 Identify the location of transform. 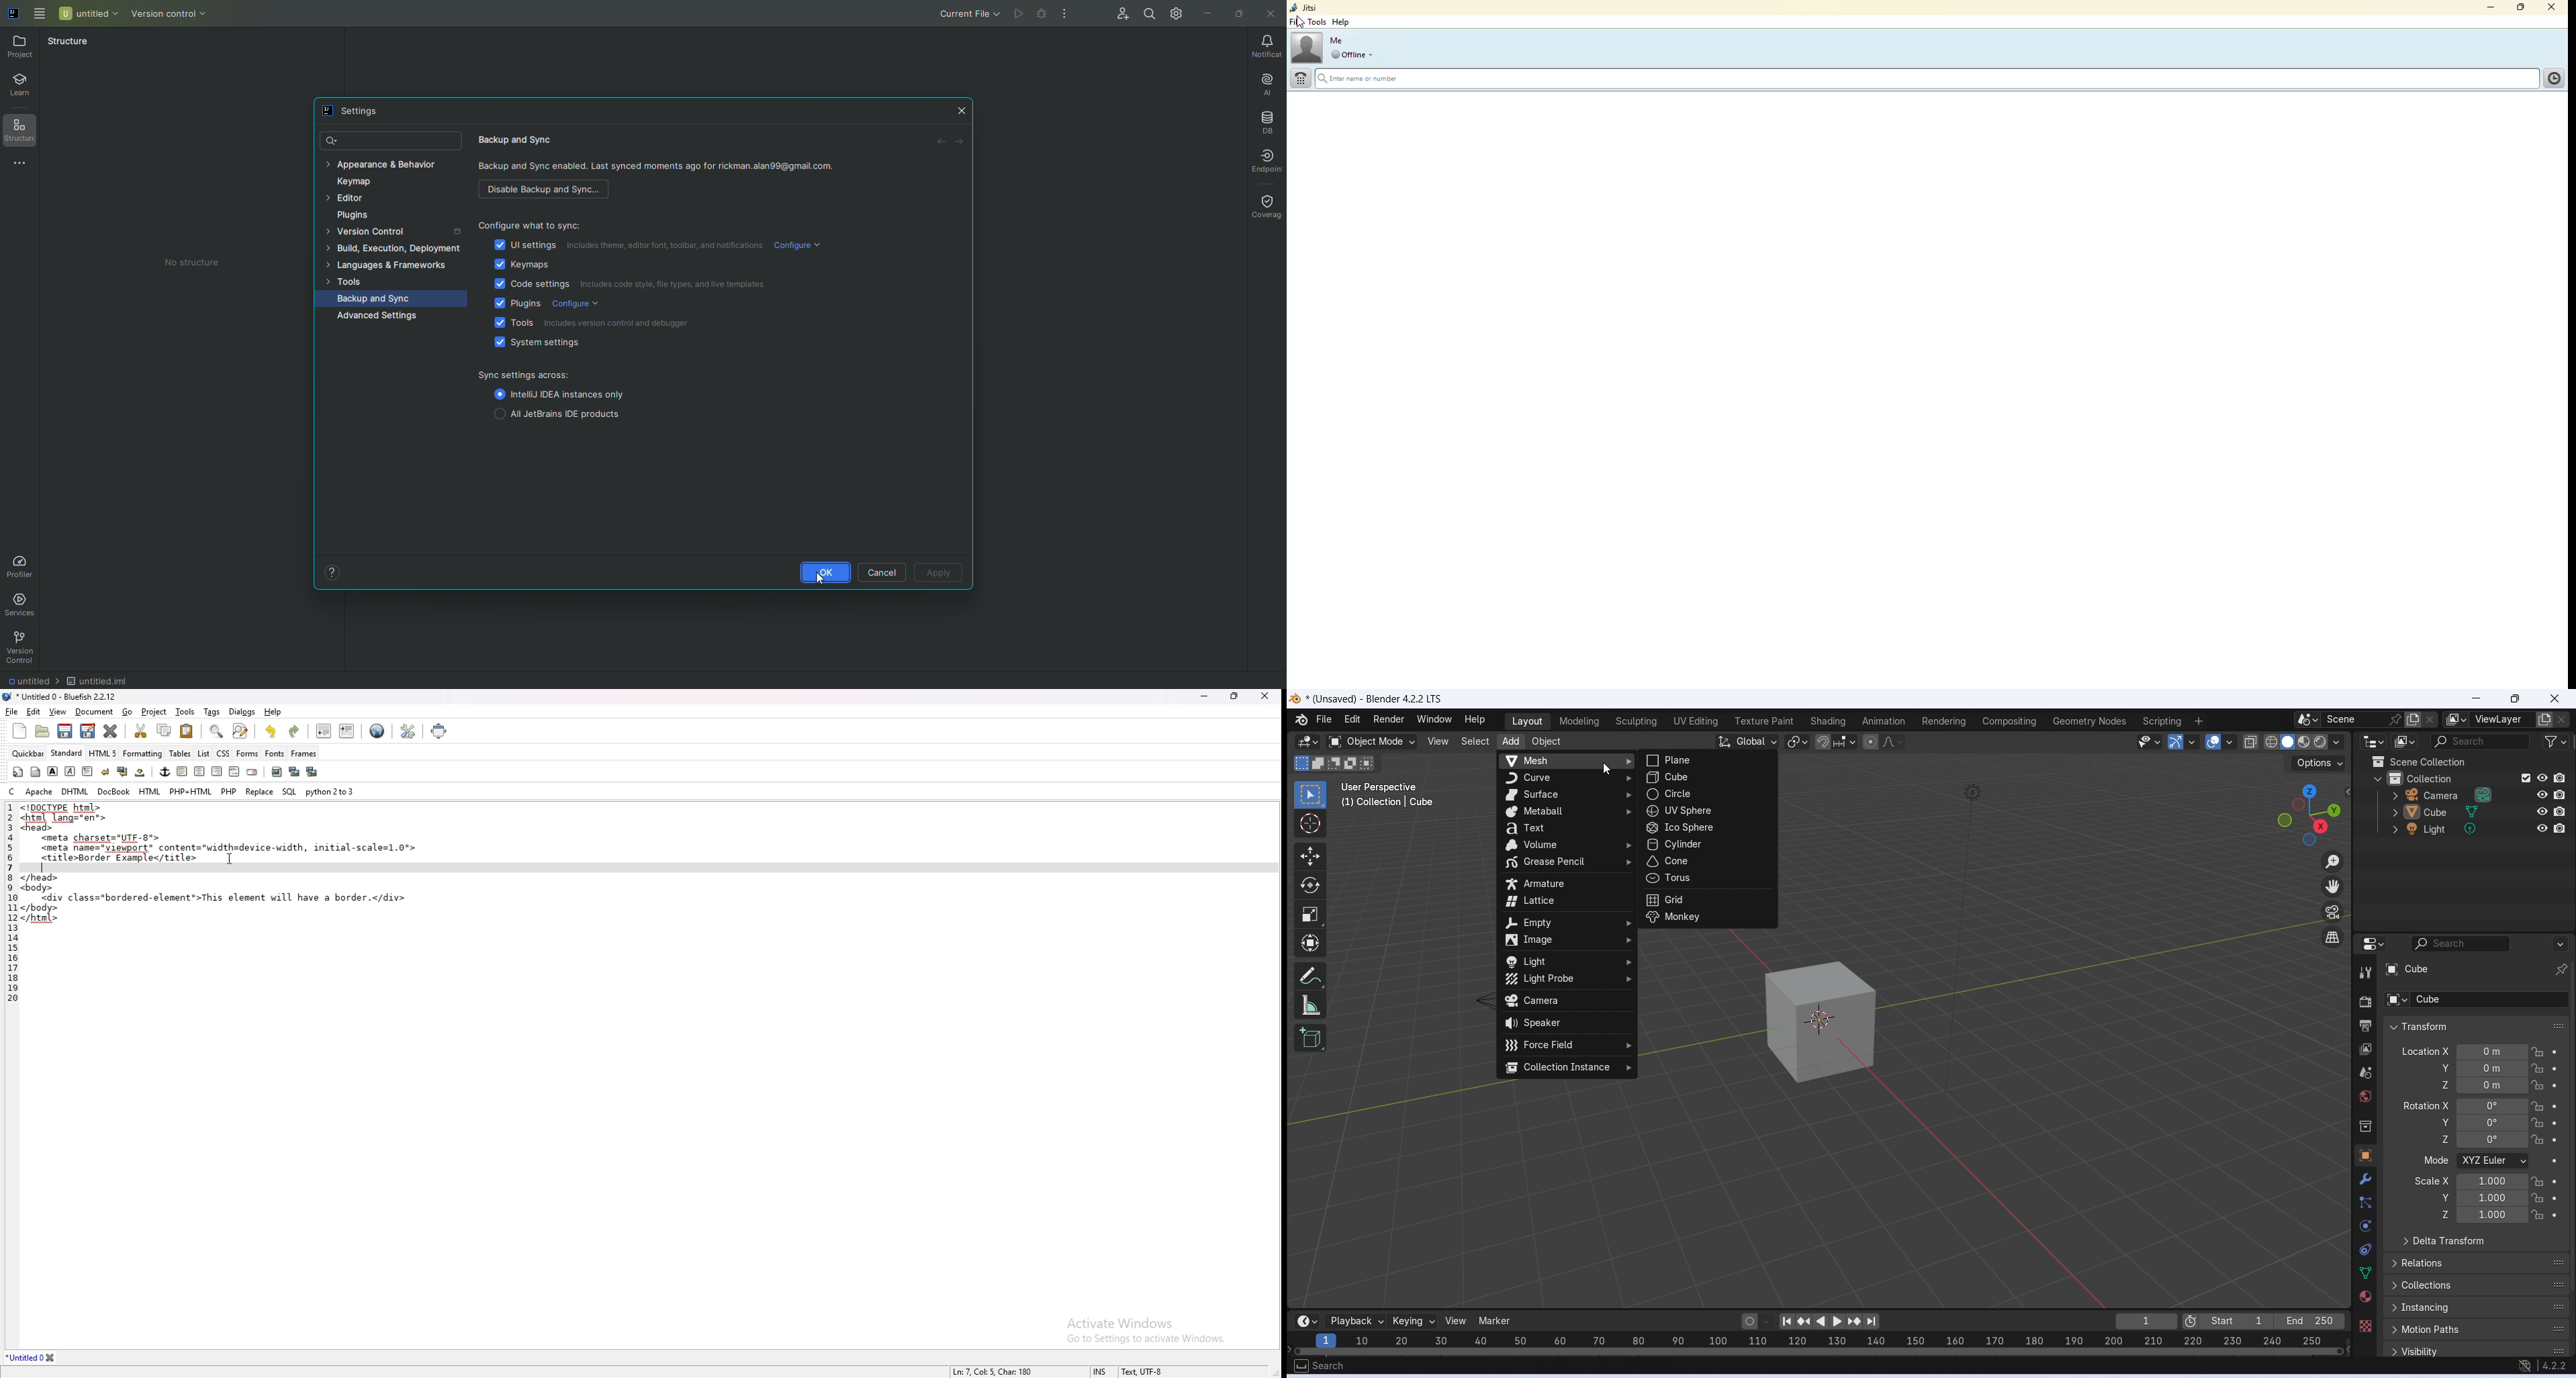
(2477, 1026).